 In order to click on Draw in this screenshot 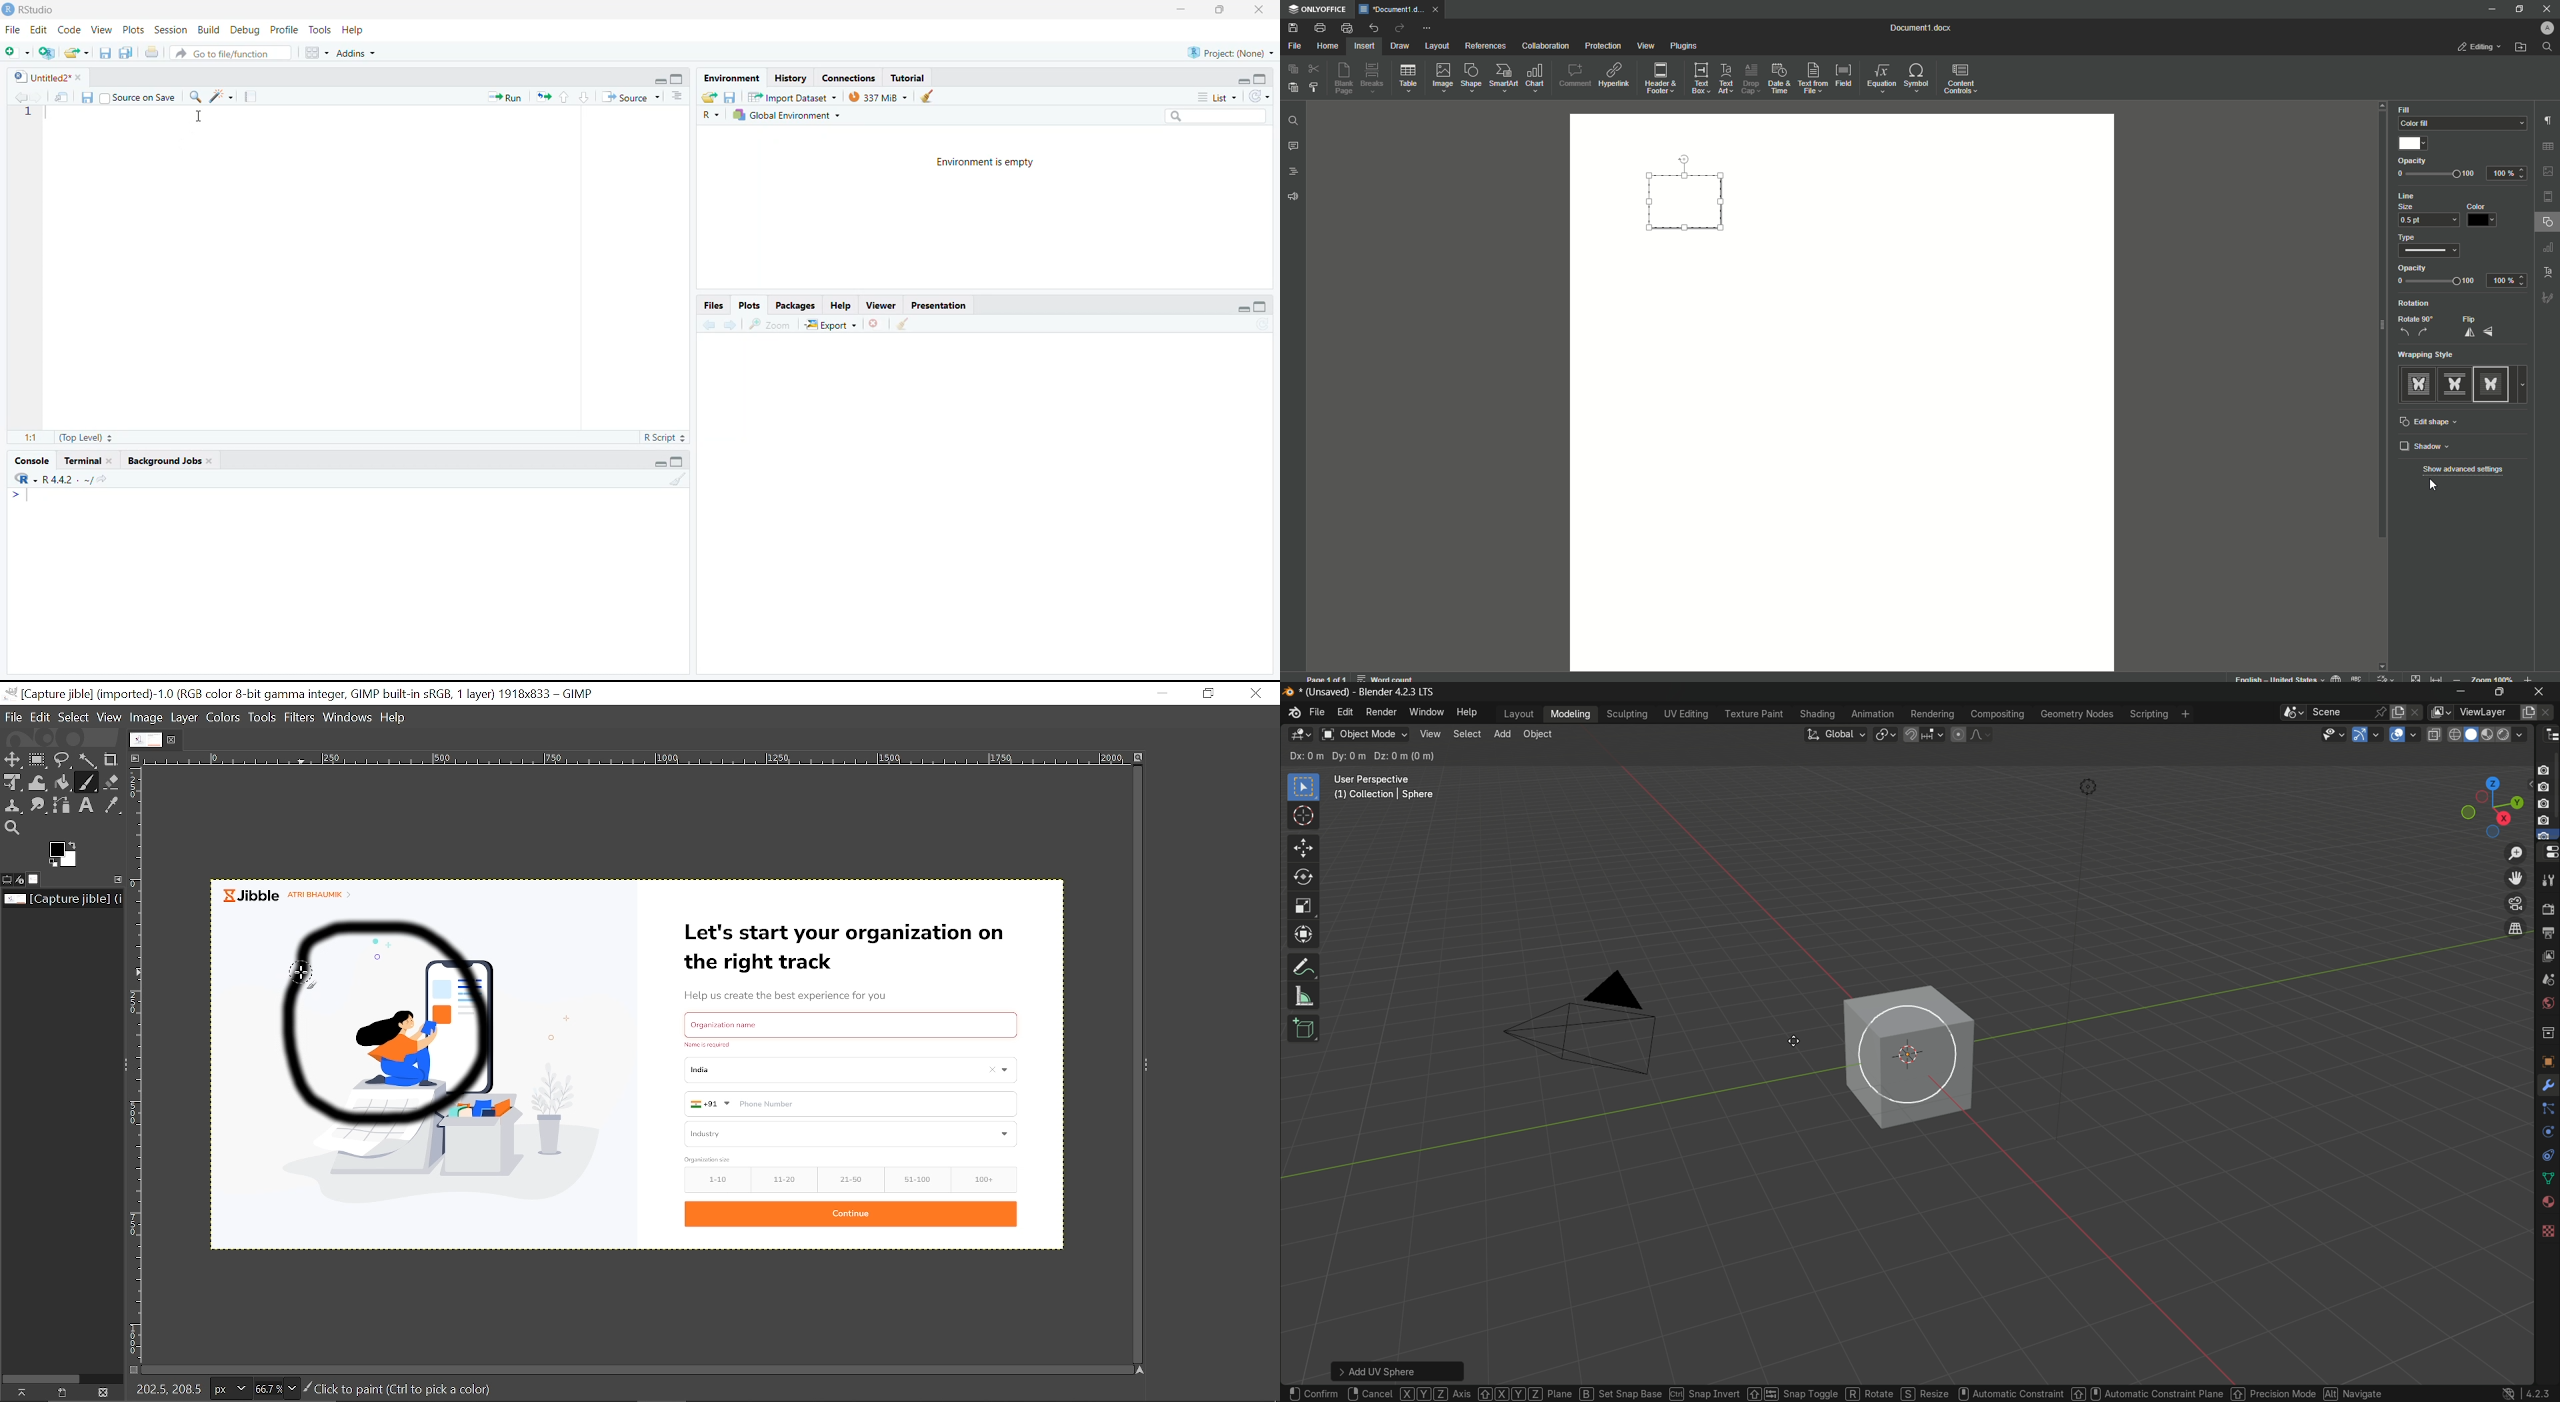, I will do `click(1401, 47)`.